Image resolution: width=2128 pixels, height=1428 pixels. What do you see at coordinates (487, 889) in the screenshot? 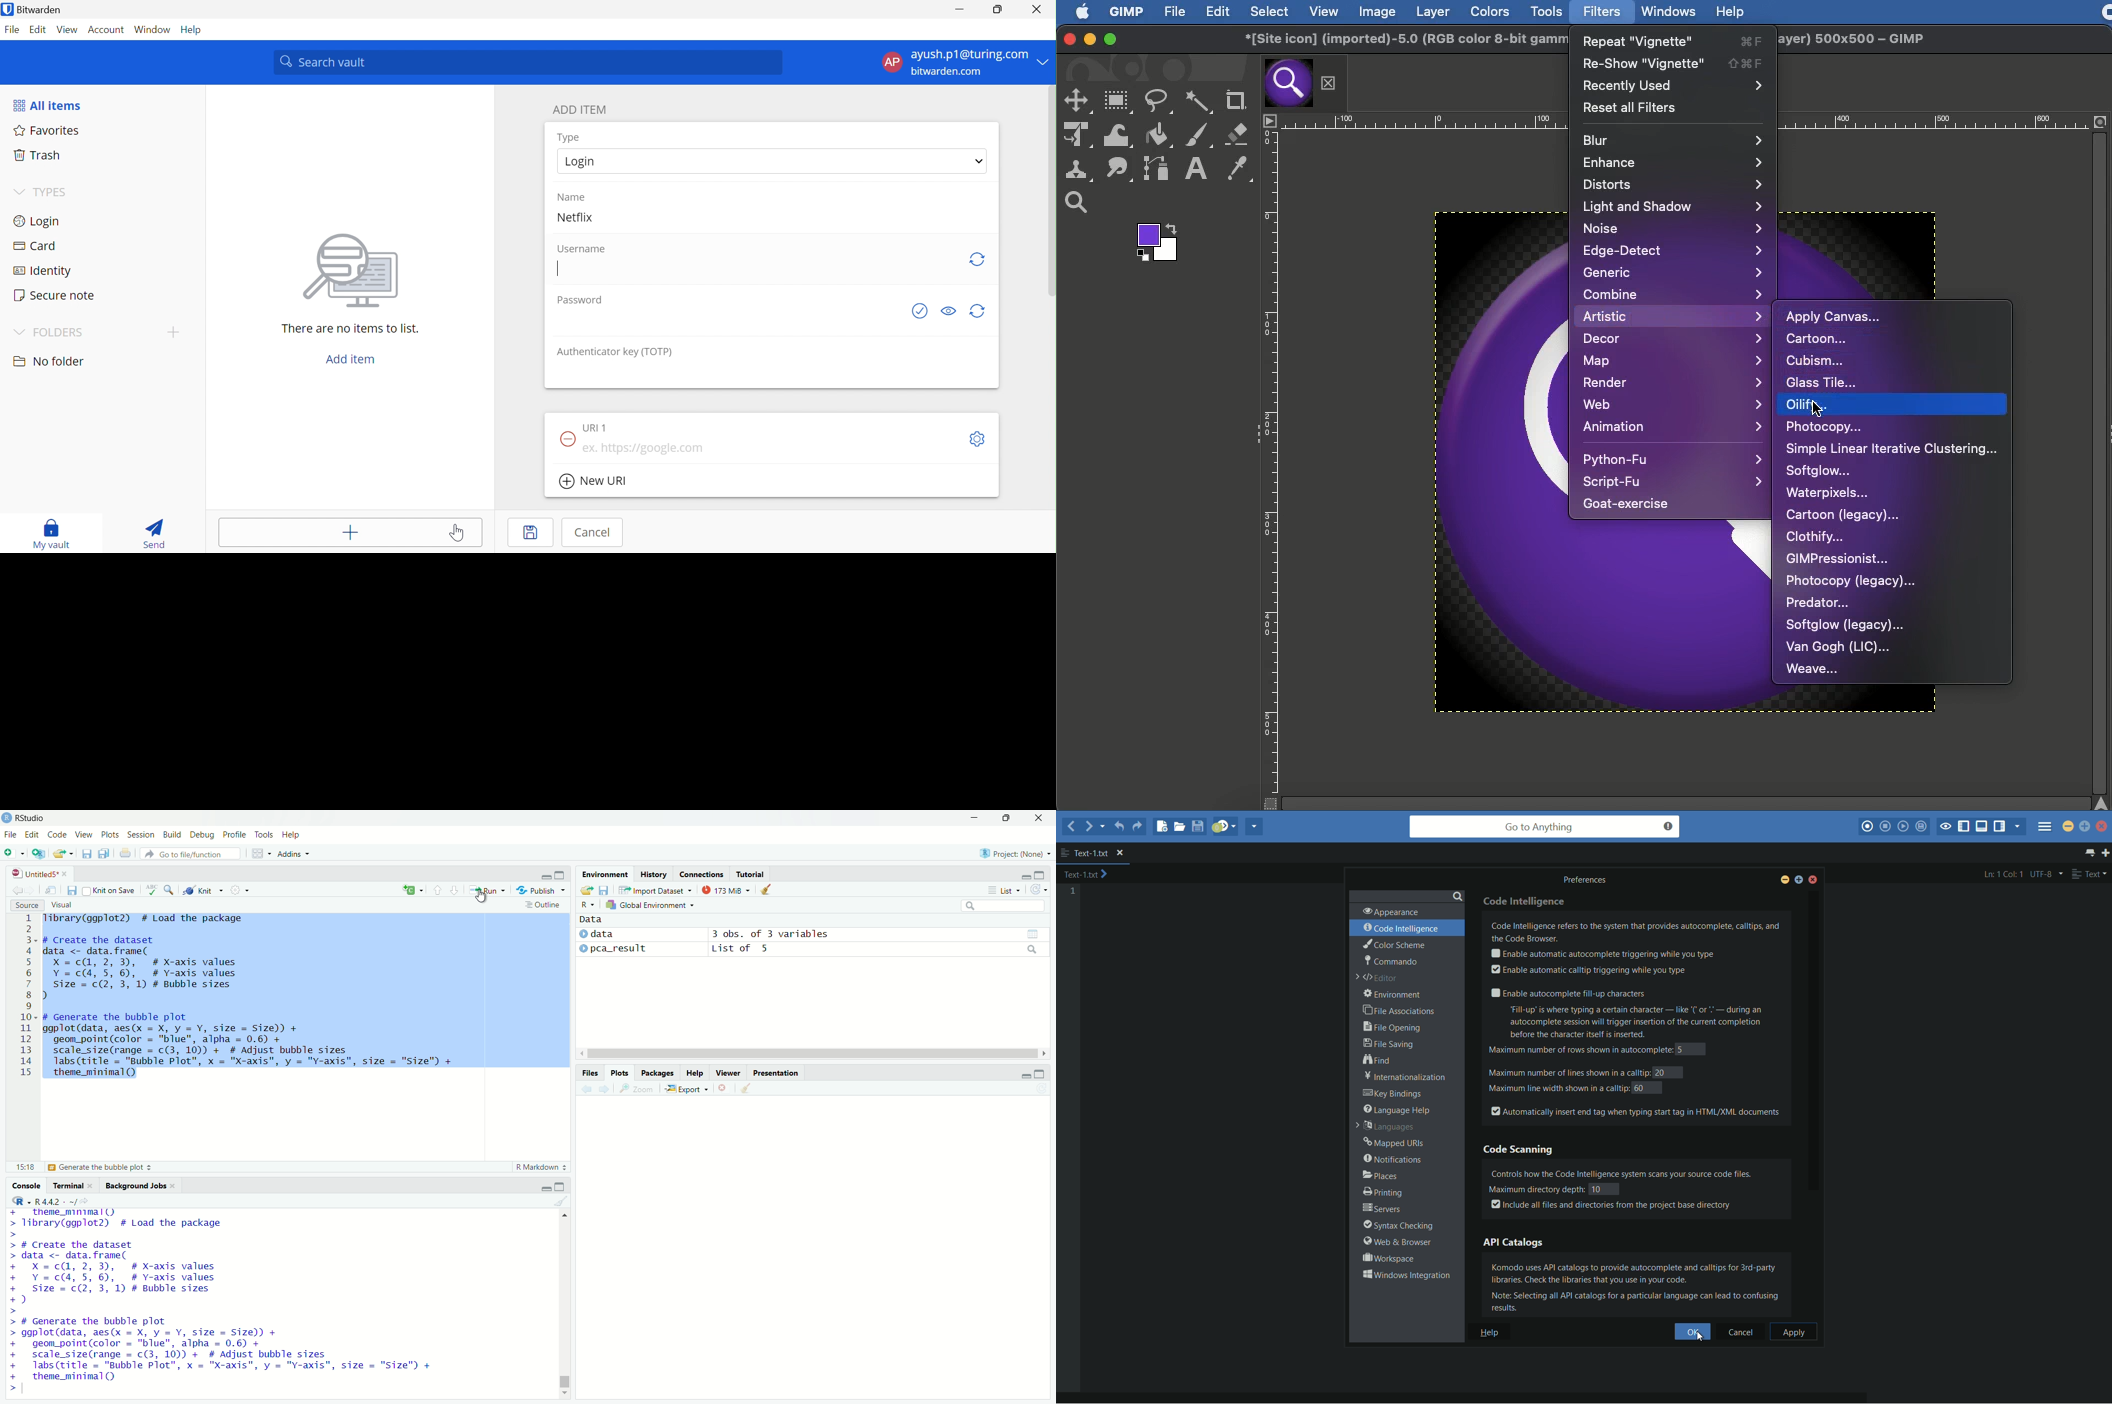
I see `Run` at bounding box center [487, 889].